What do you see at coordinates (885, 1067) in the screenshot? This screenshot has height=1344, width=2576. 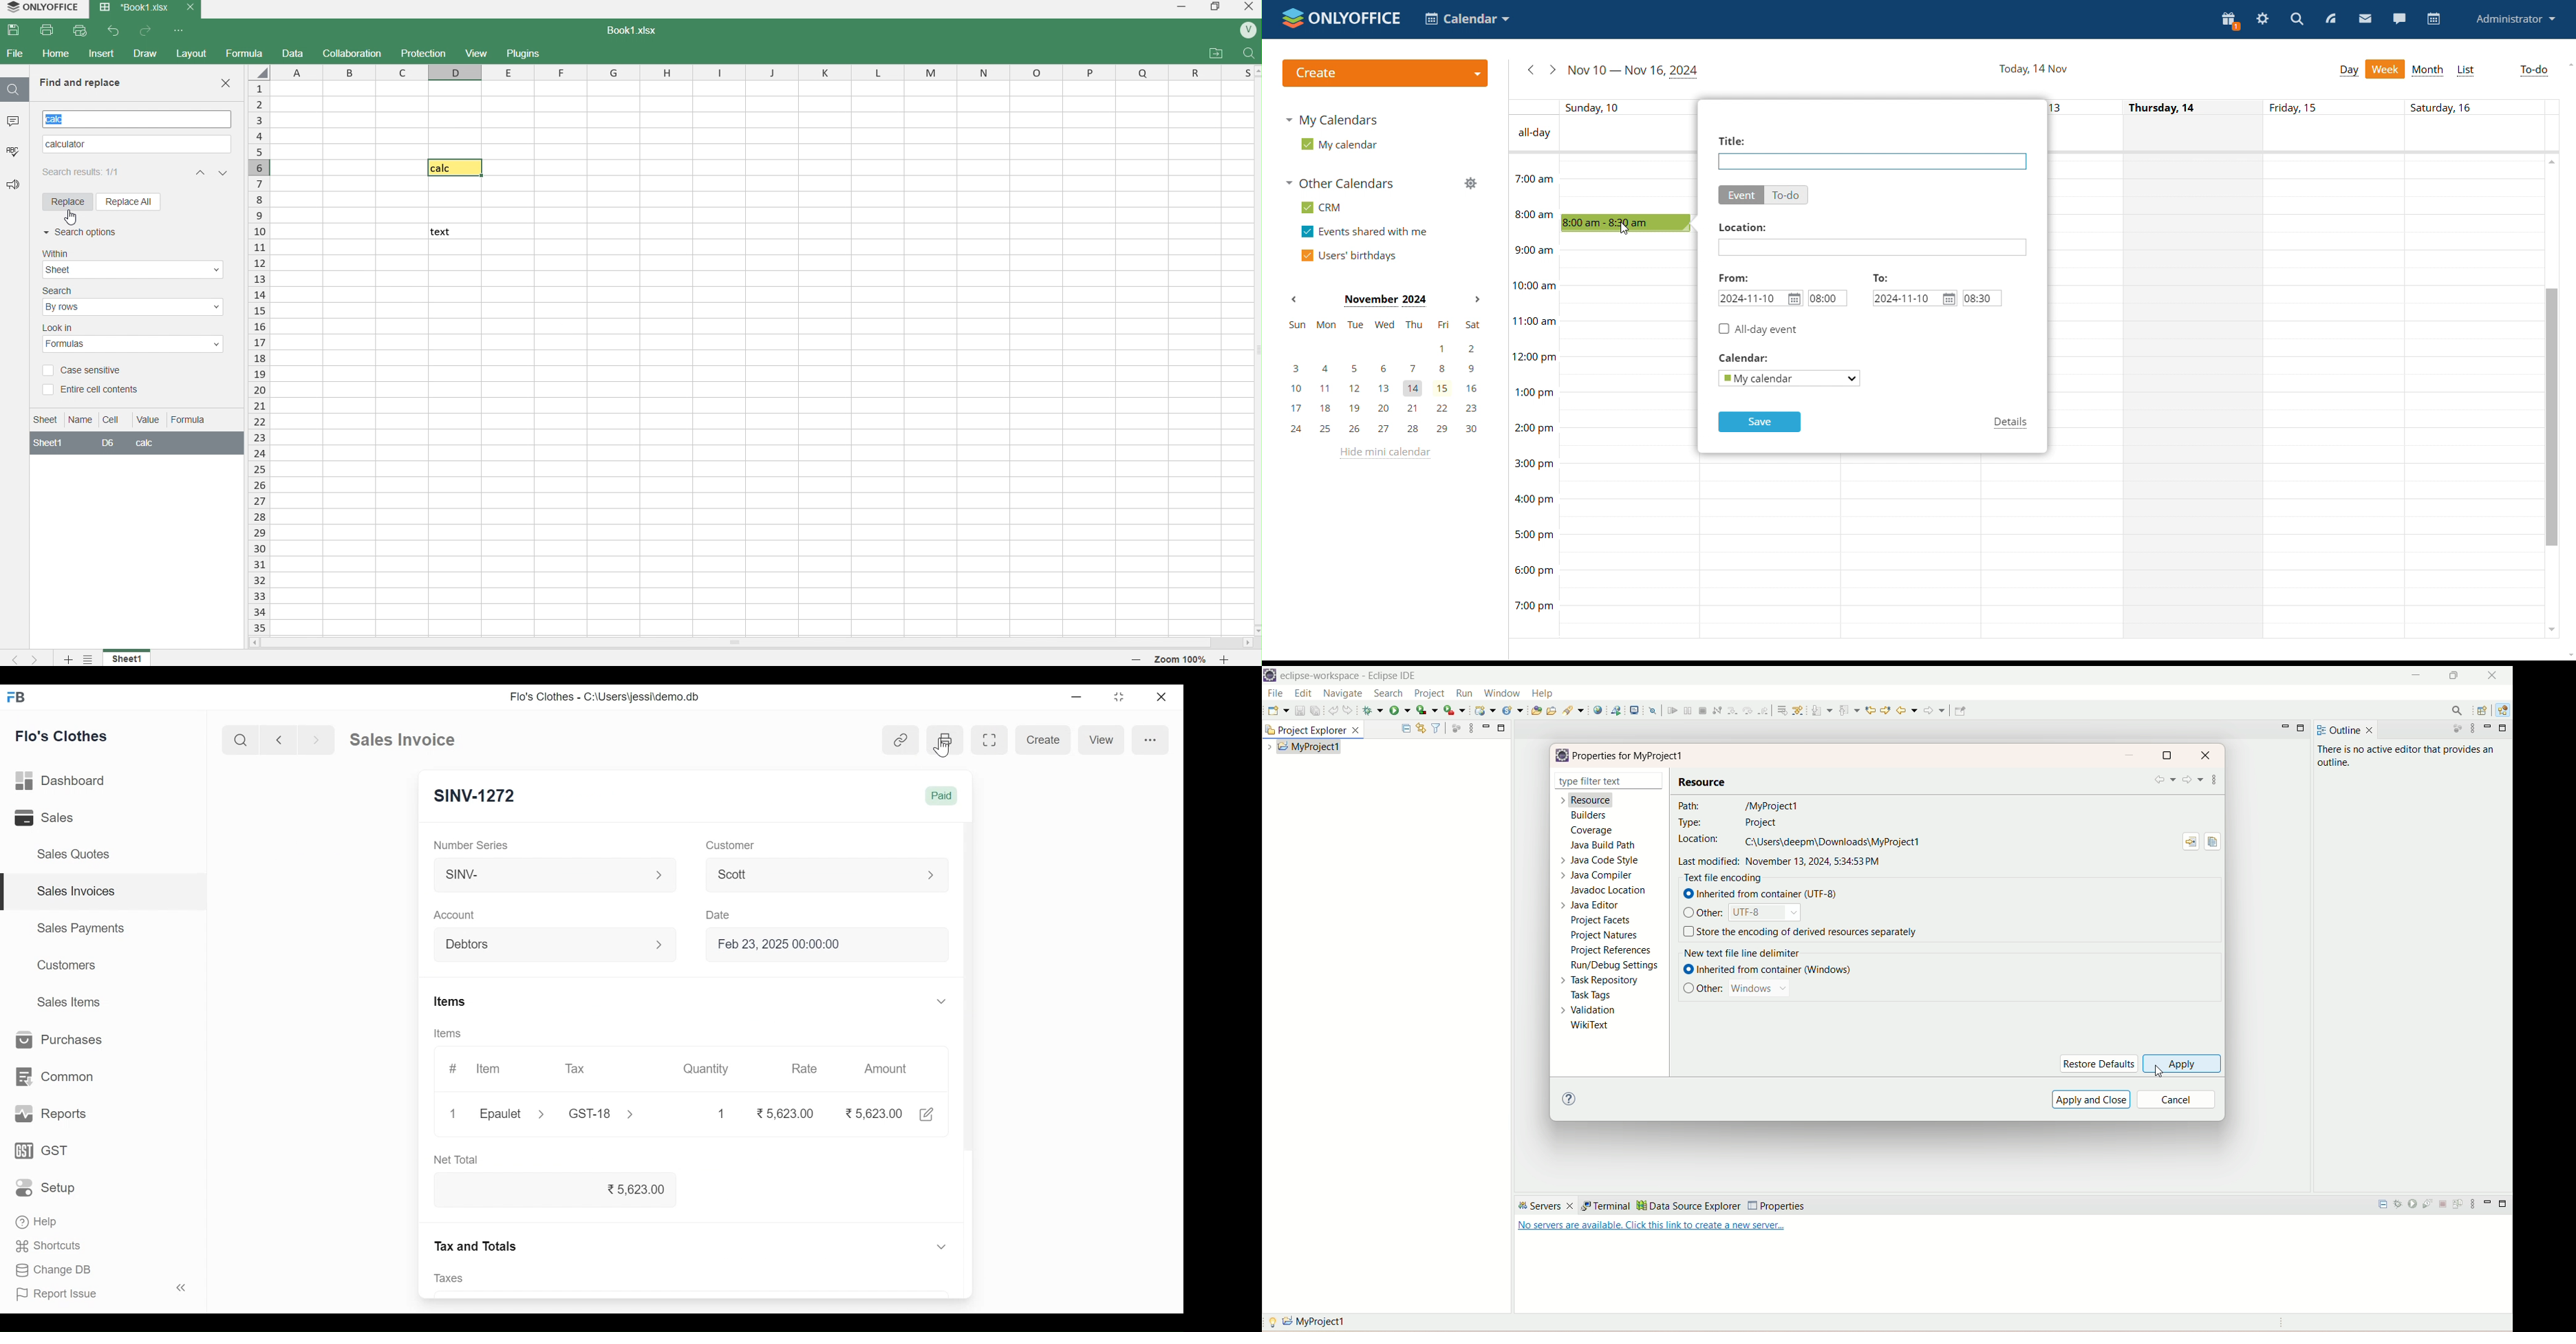 I see `Amount` at bounding box center [885, 1067].